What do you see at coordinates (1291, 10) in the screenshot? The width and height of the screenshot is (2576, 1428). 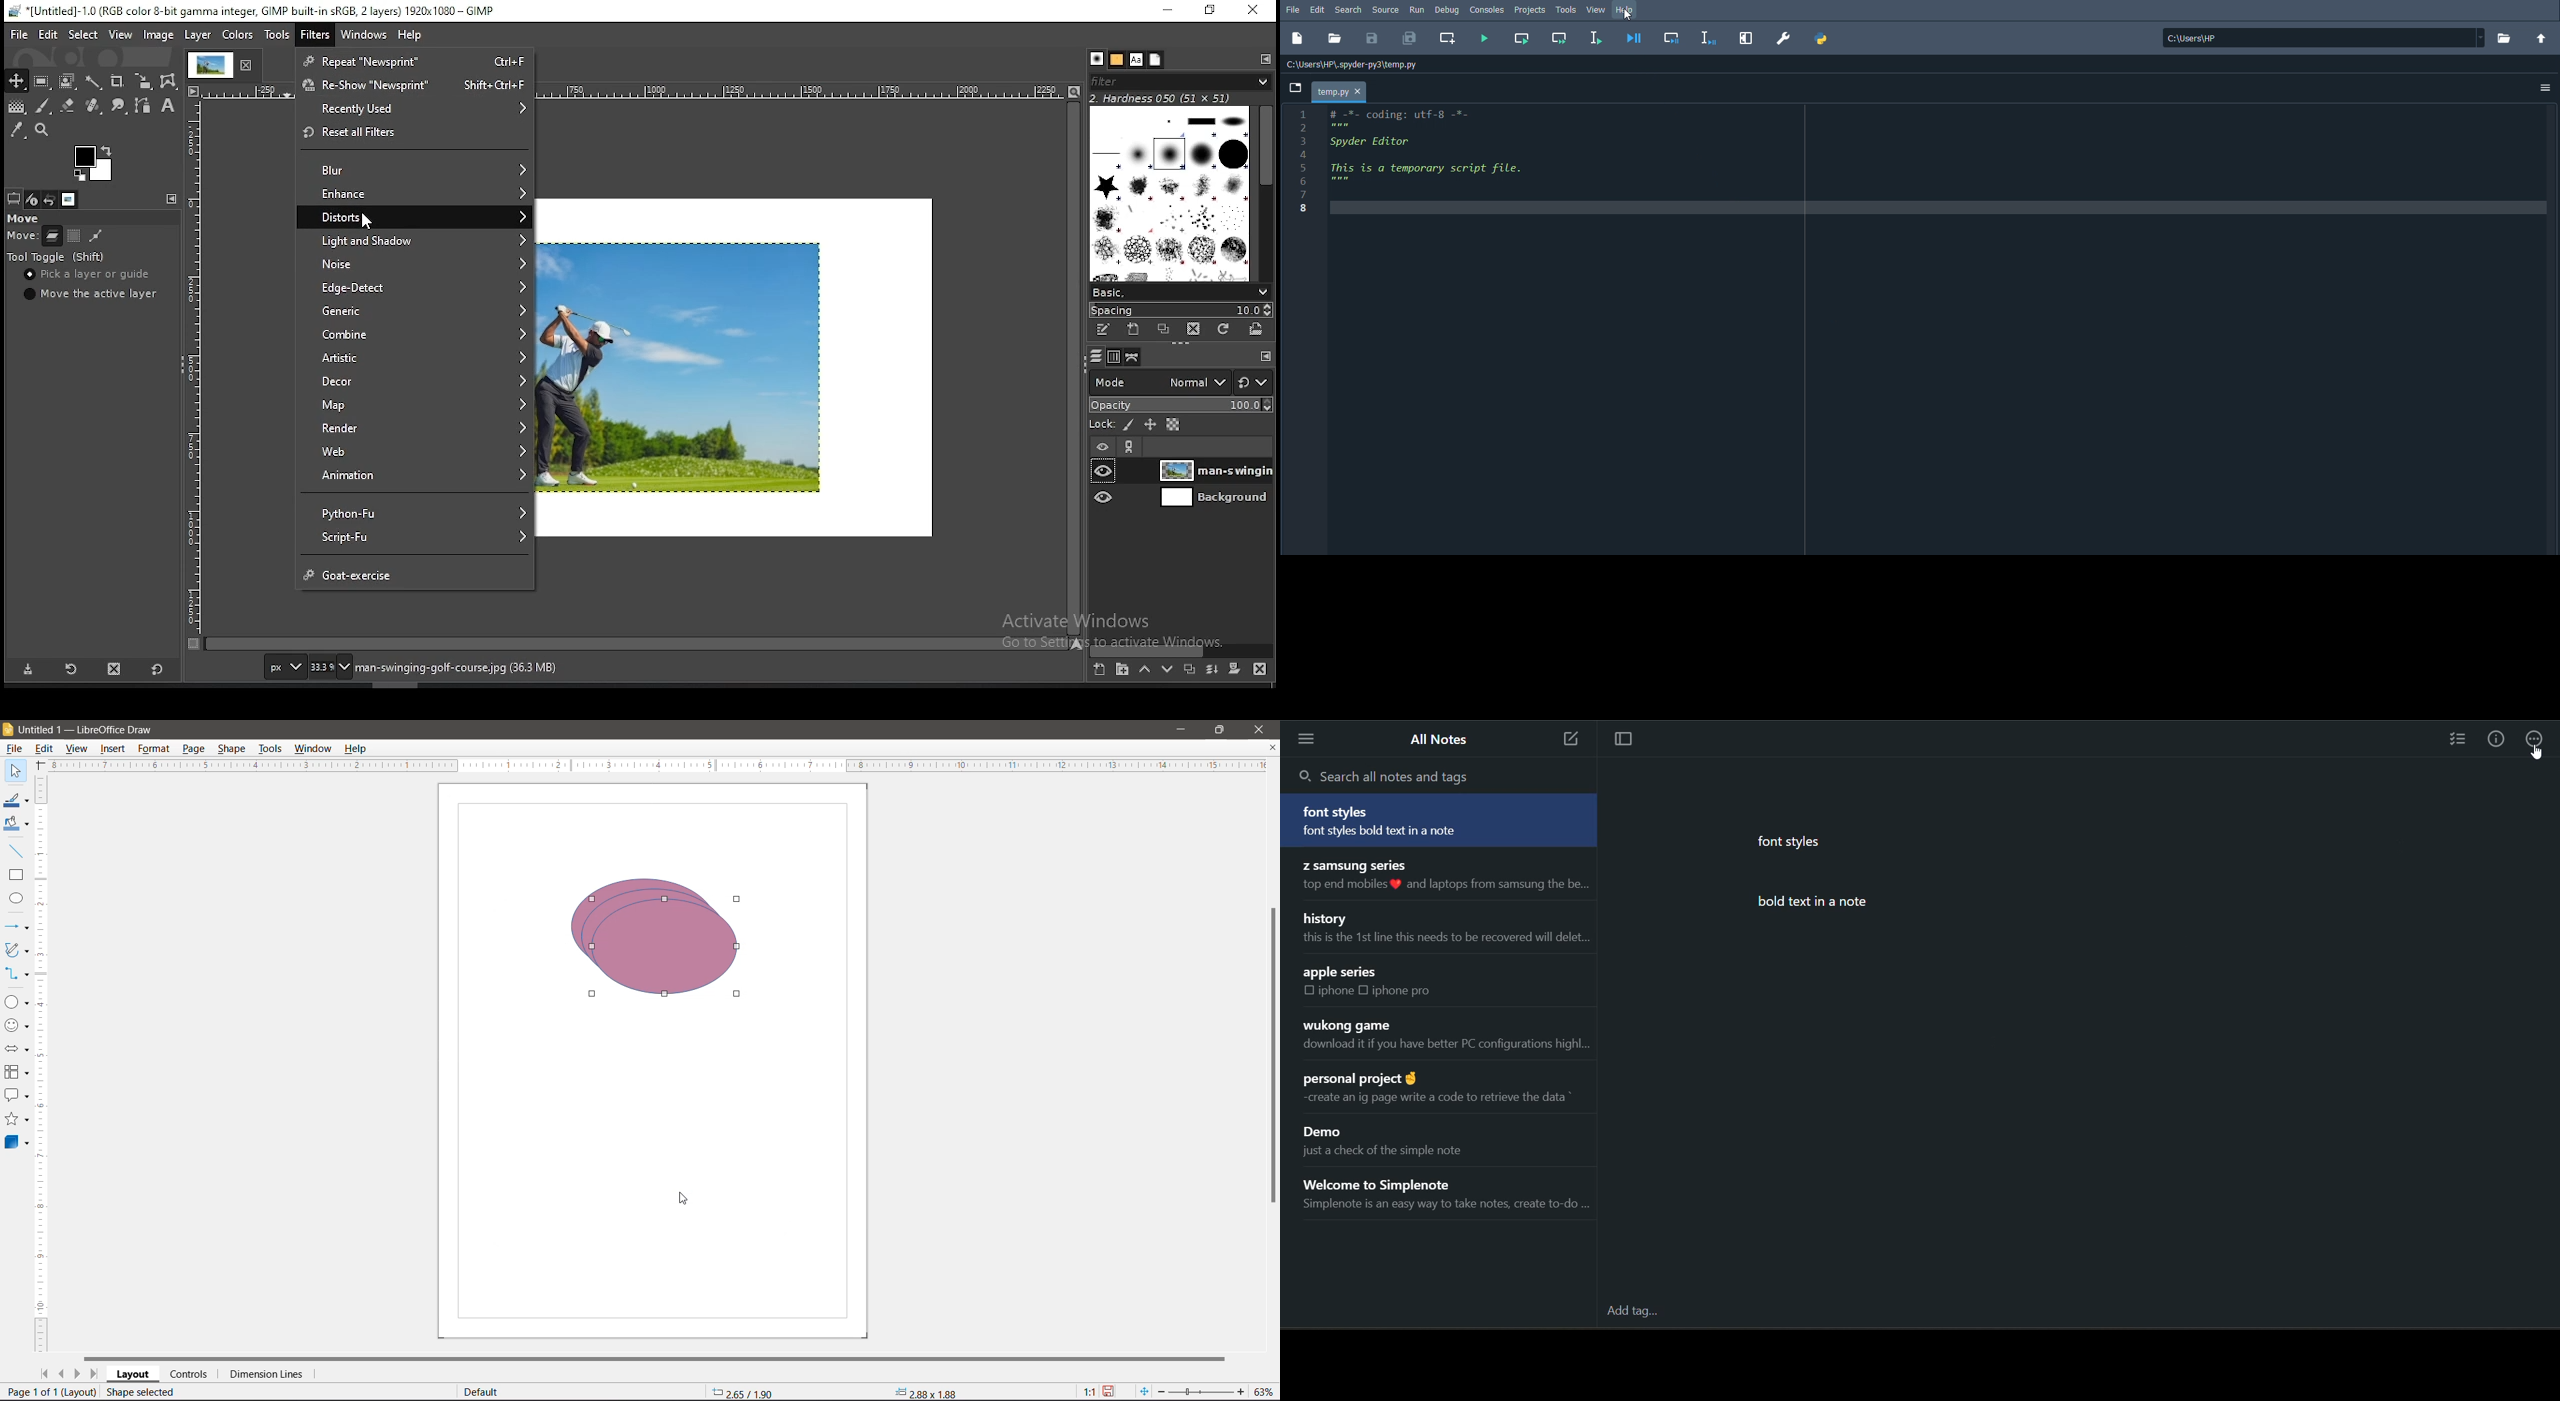 I see `File` at bounding box center [1291, 10].